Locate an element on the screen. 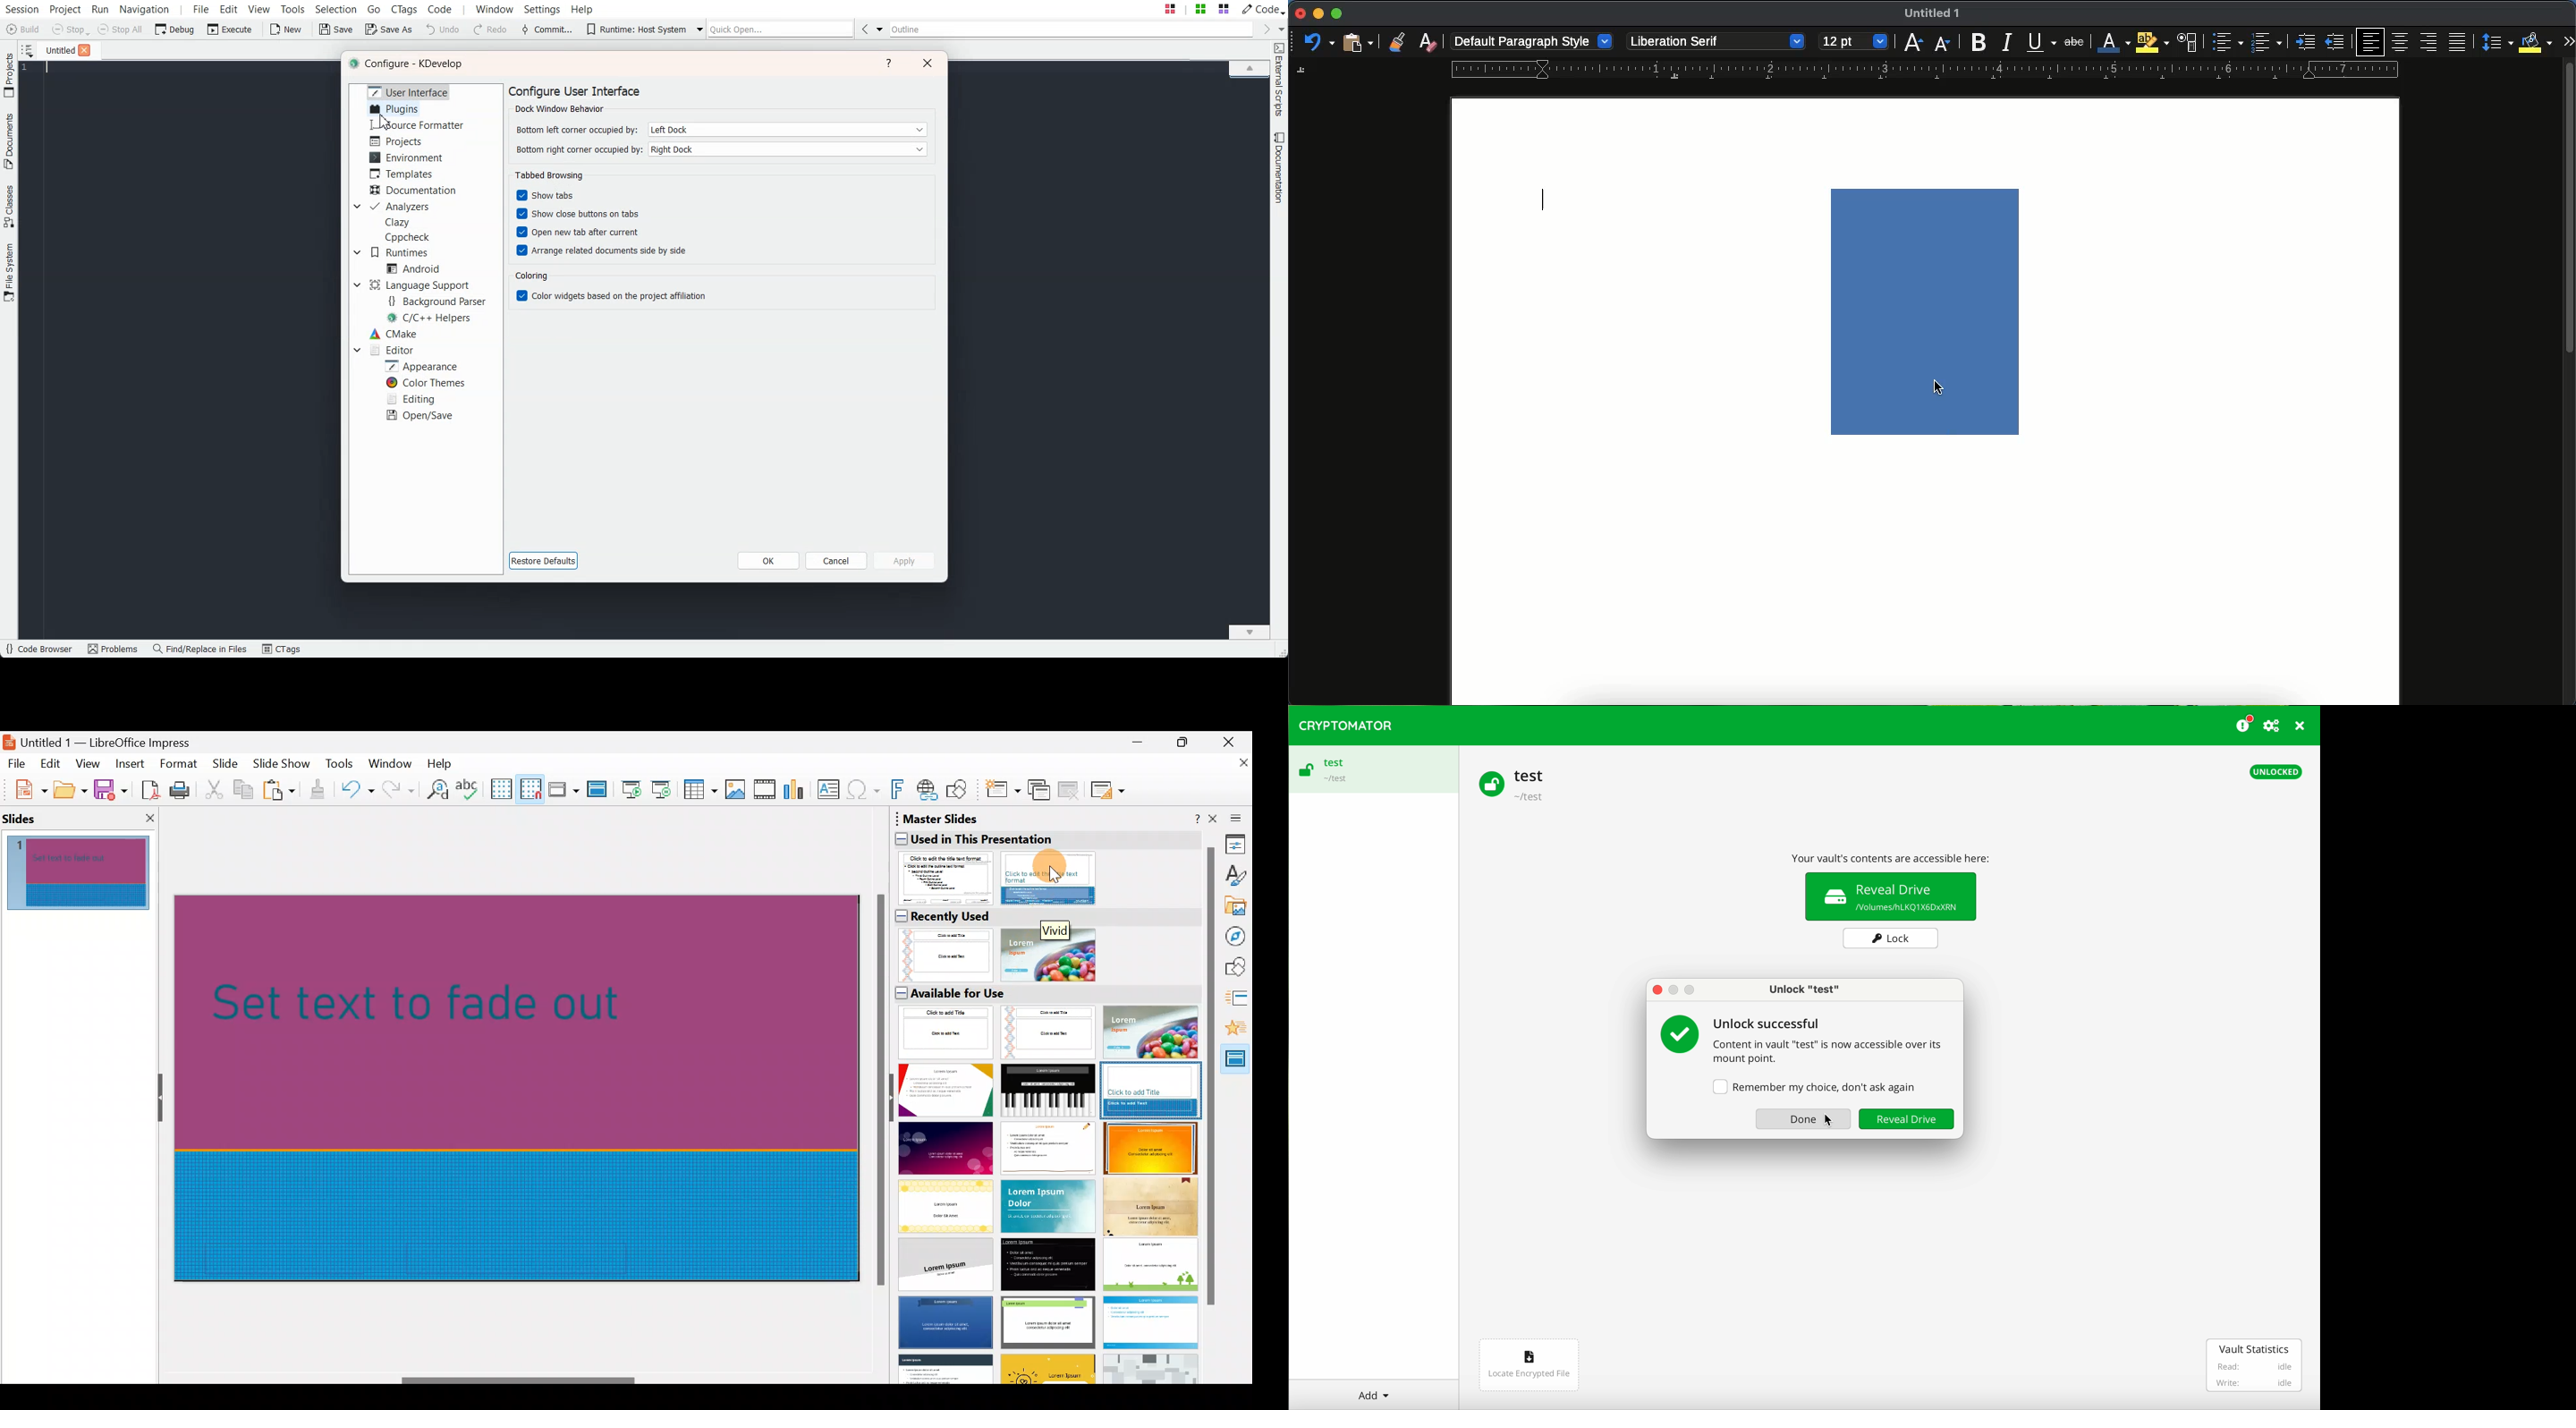 This screenshot has width=2576, height=1428. unindented is located at coordinates (2334, 42).